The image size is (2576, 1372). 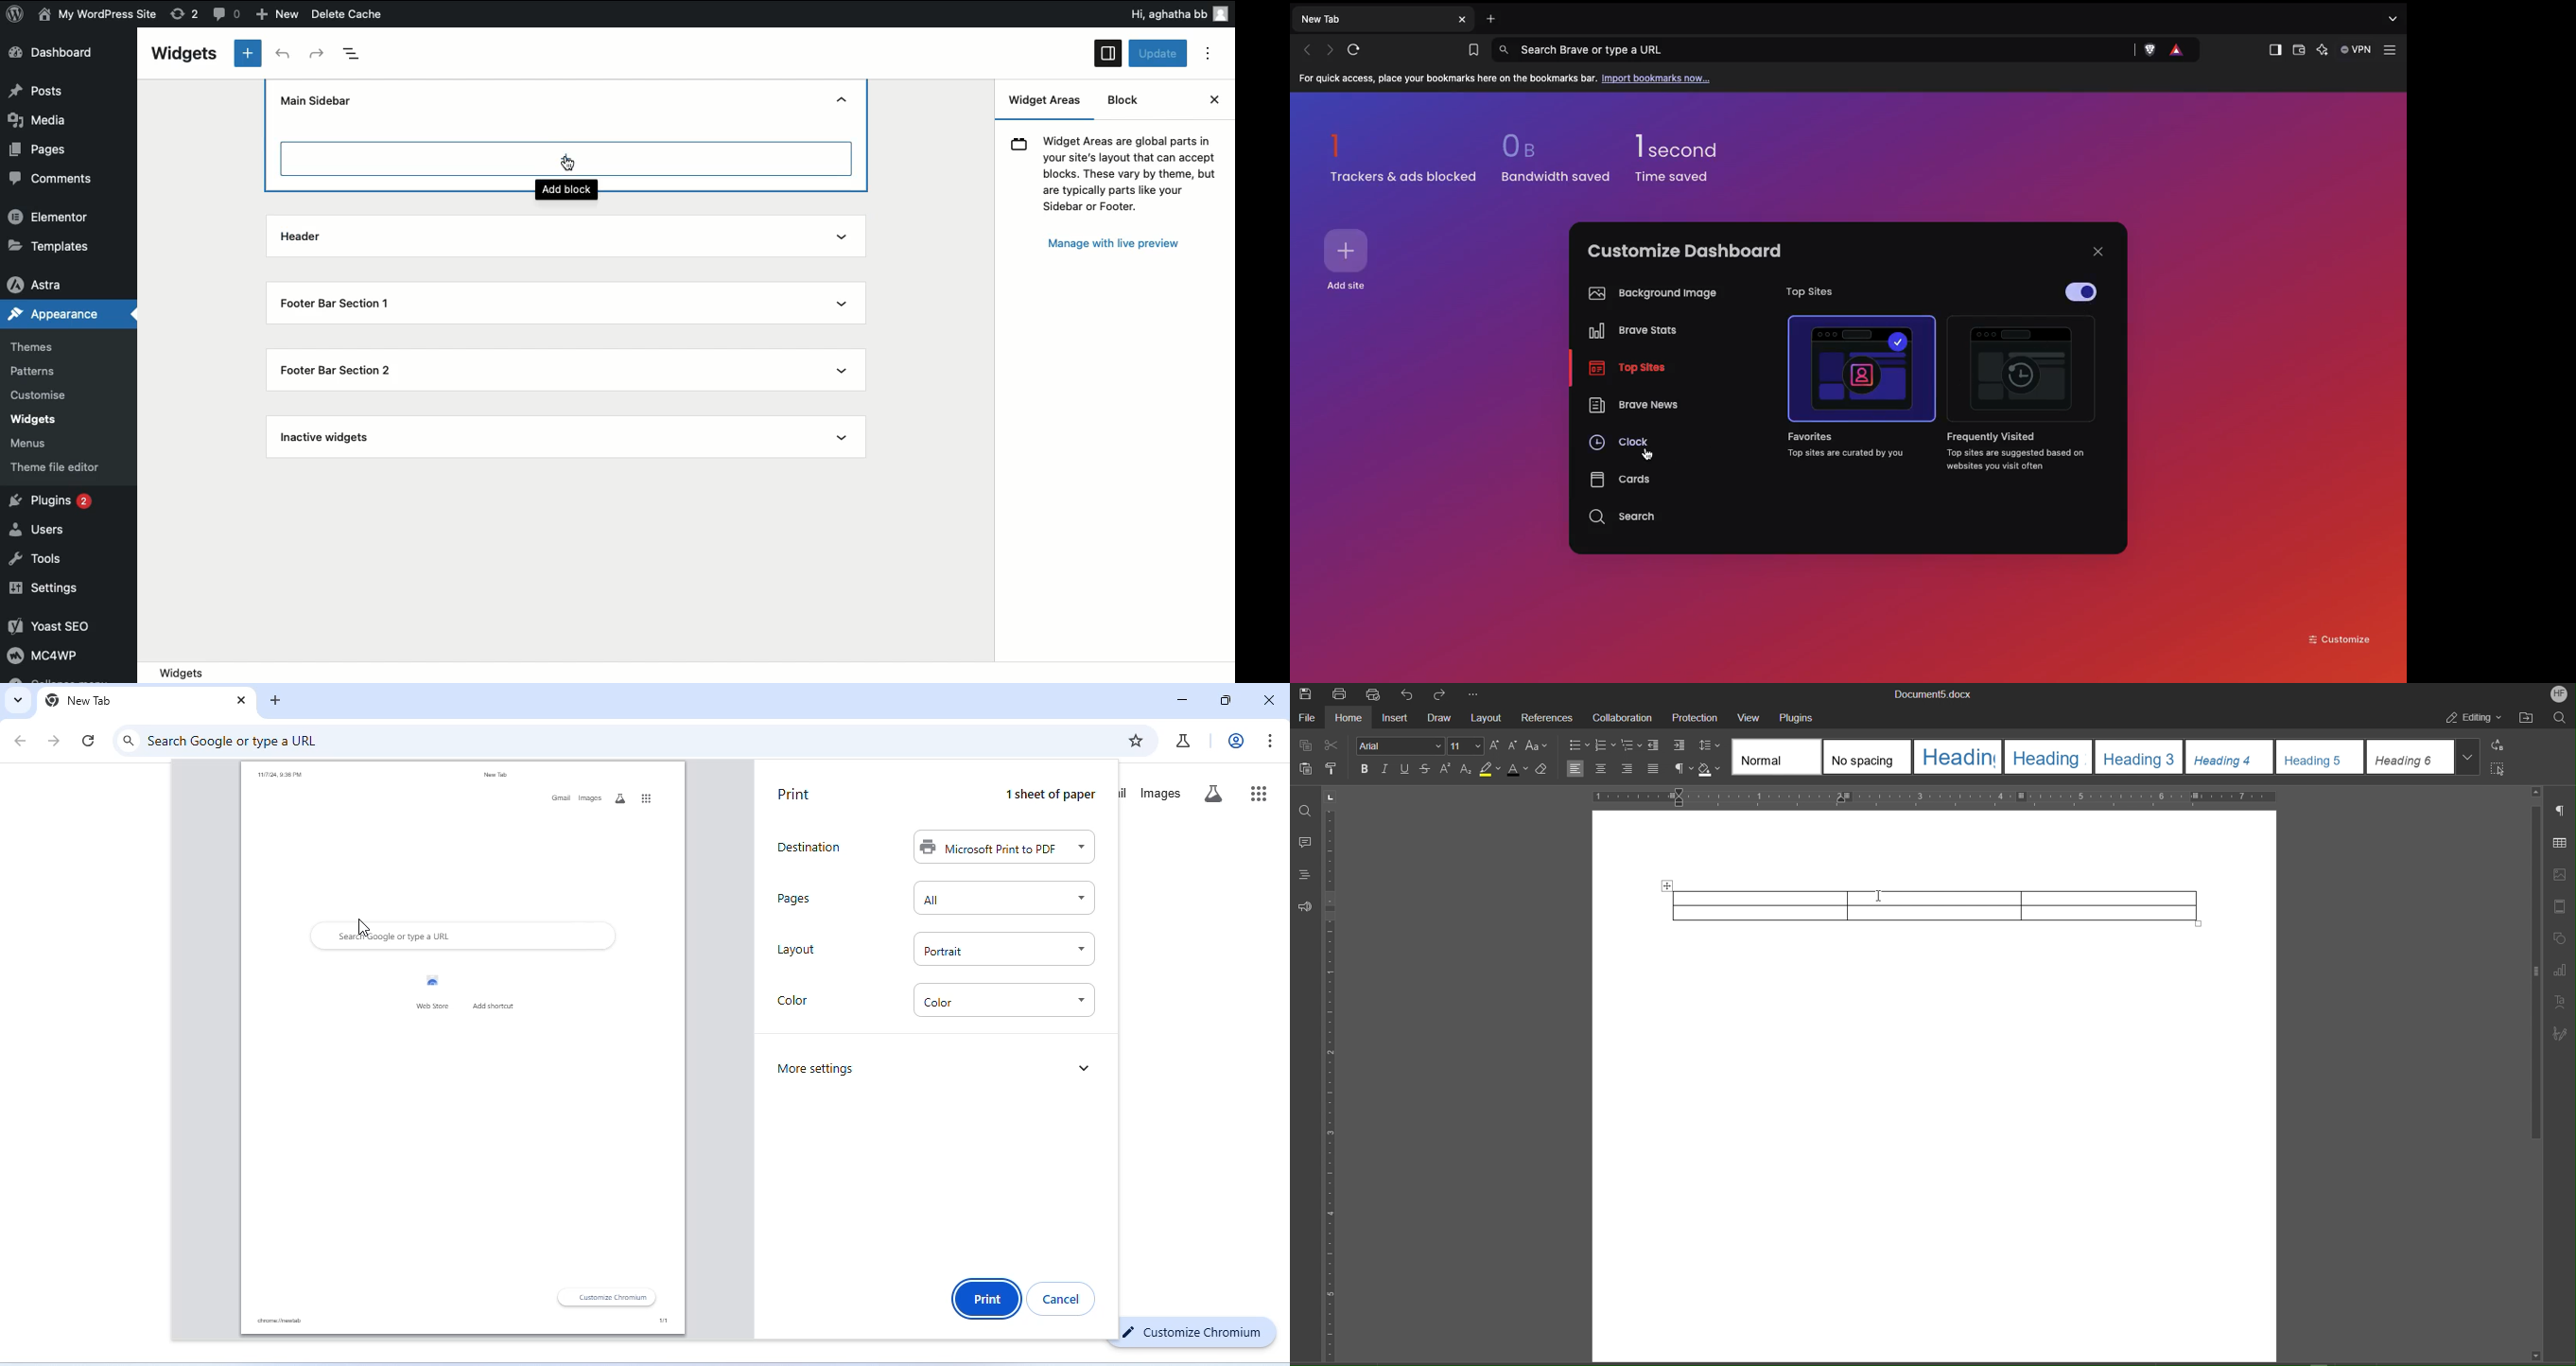 I want to click on Multilevel list, so click(x=1632, y=746).